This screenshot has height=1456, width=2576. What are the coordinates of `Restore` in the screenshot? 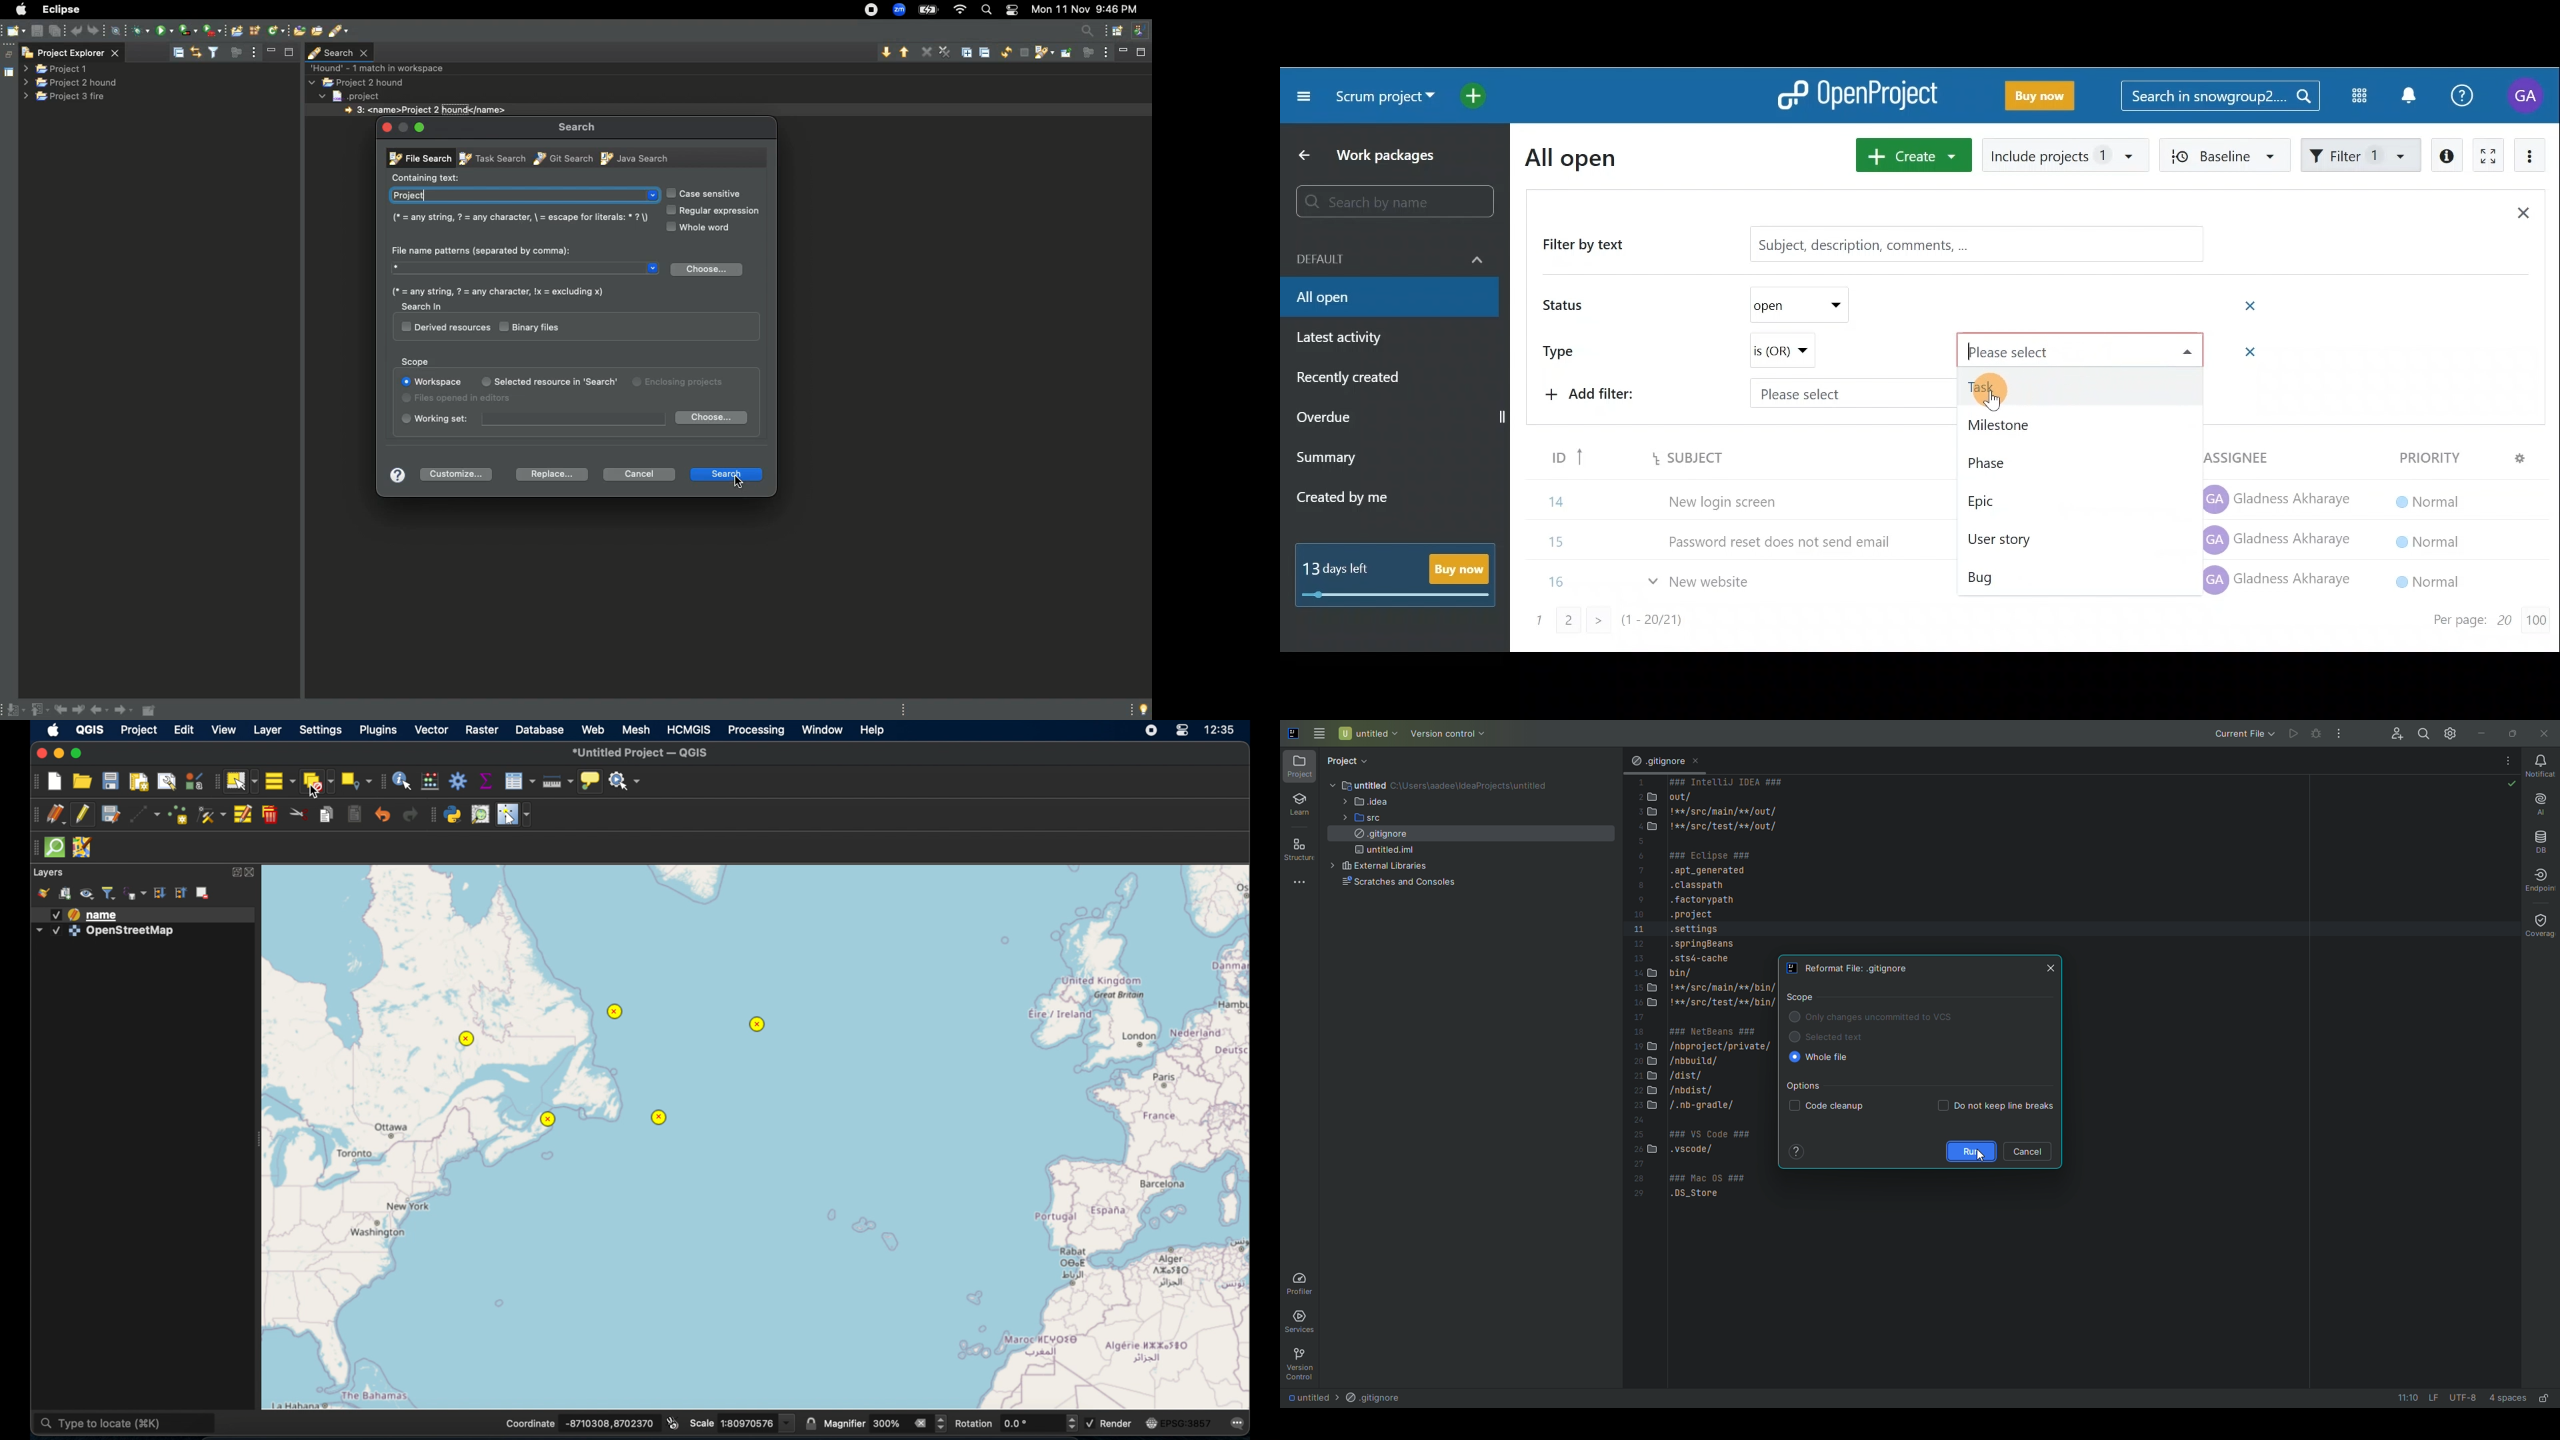 It's located at (2512, 732).